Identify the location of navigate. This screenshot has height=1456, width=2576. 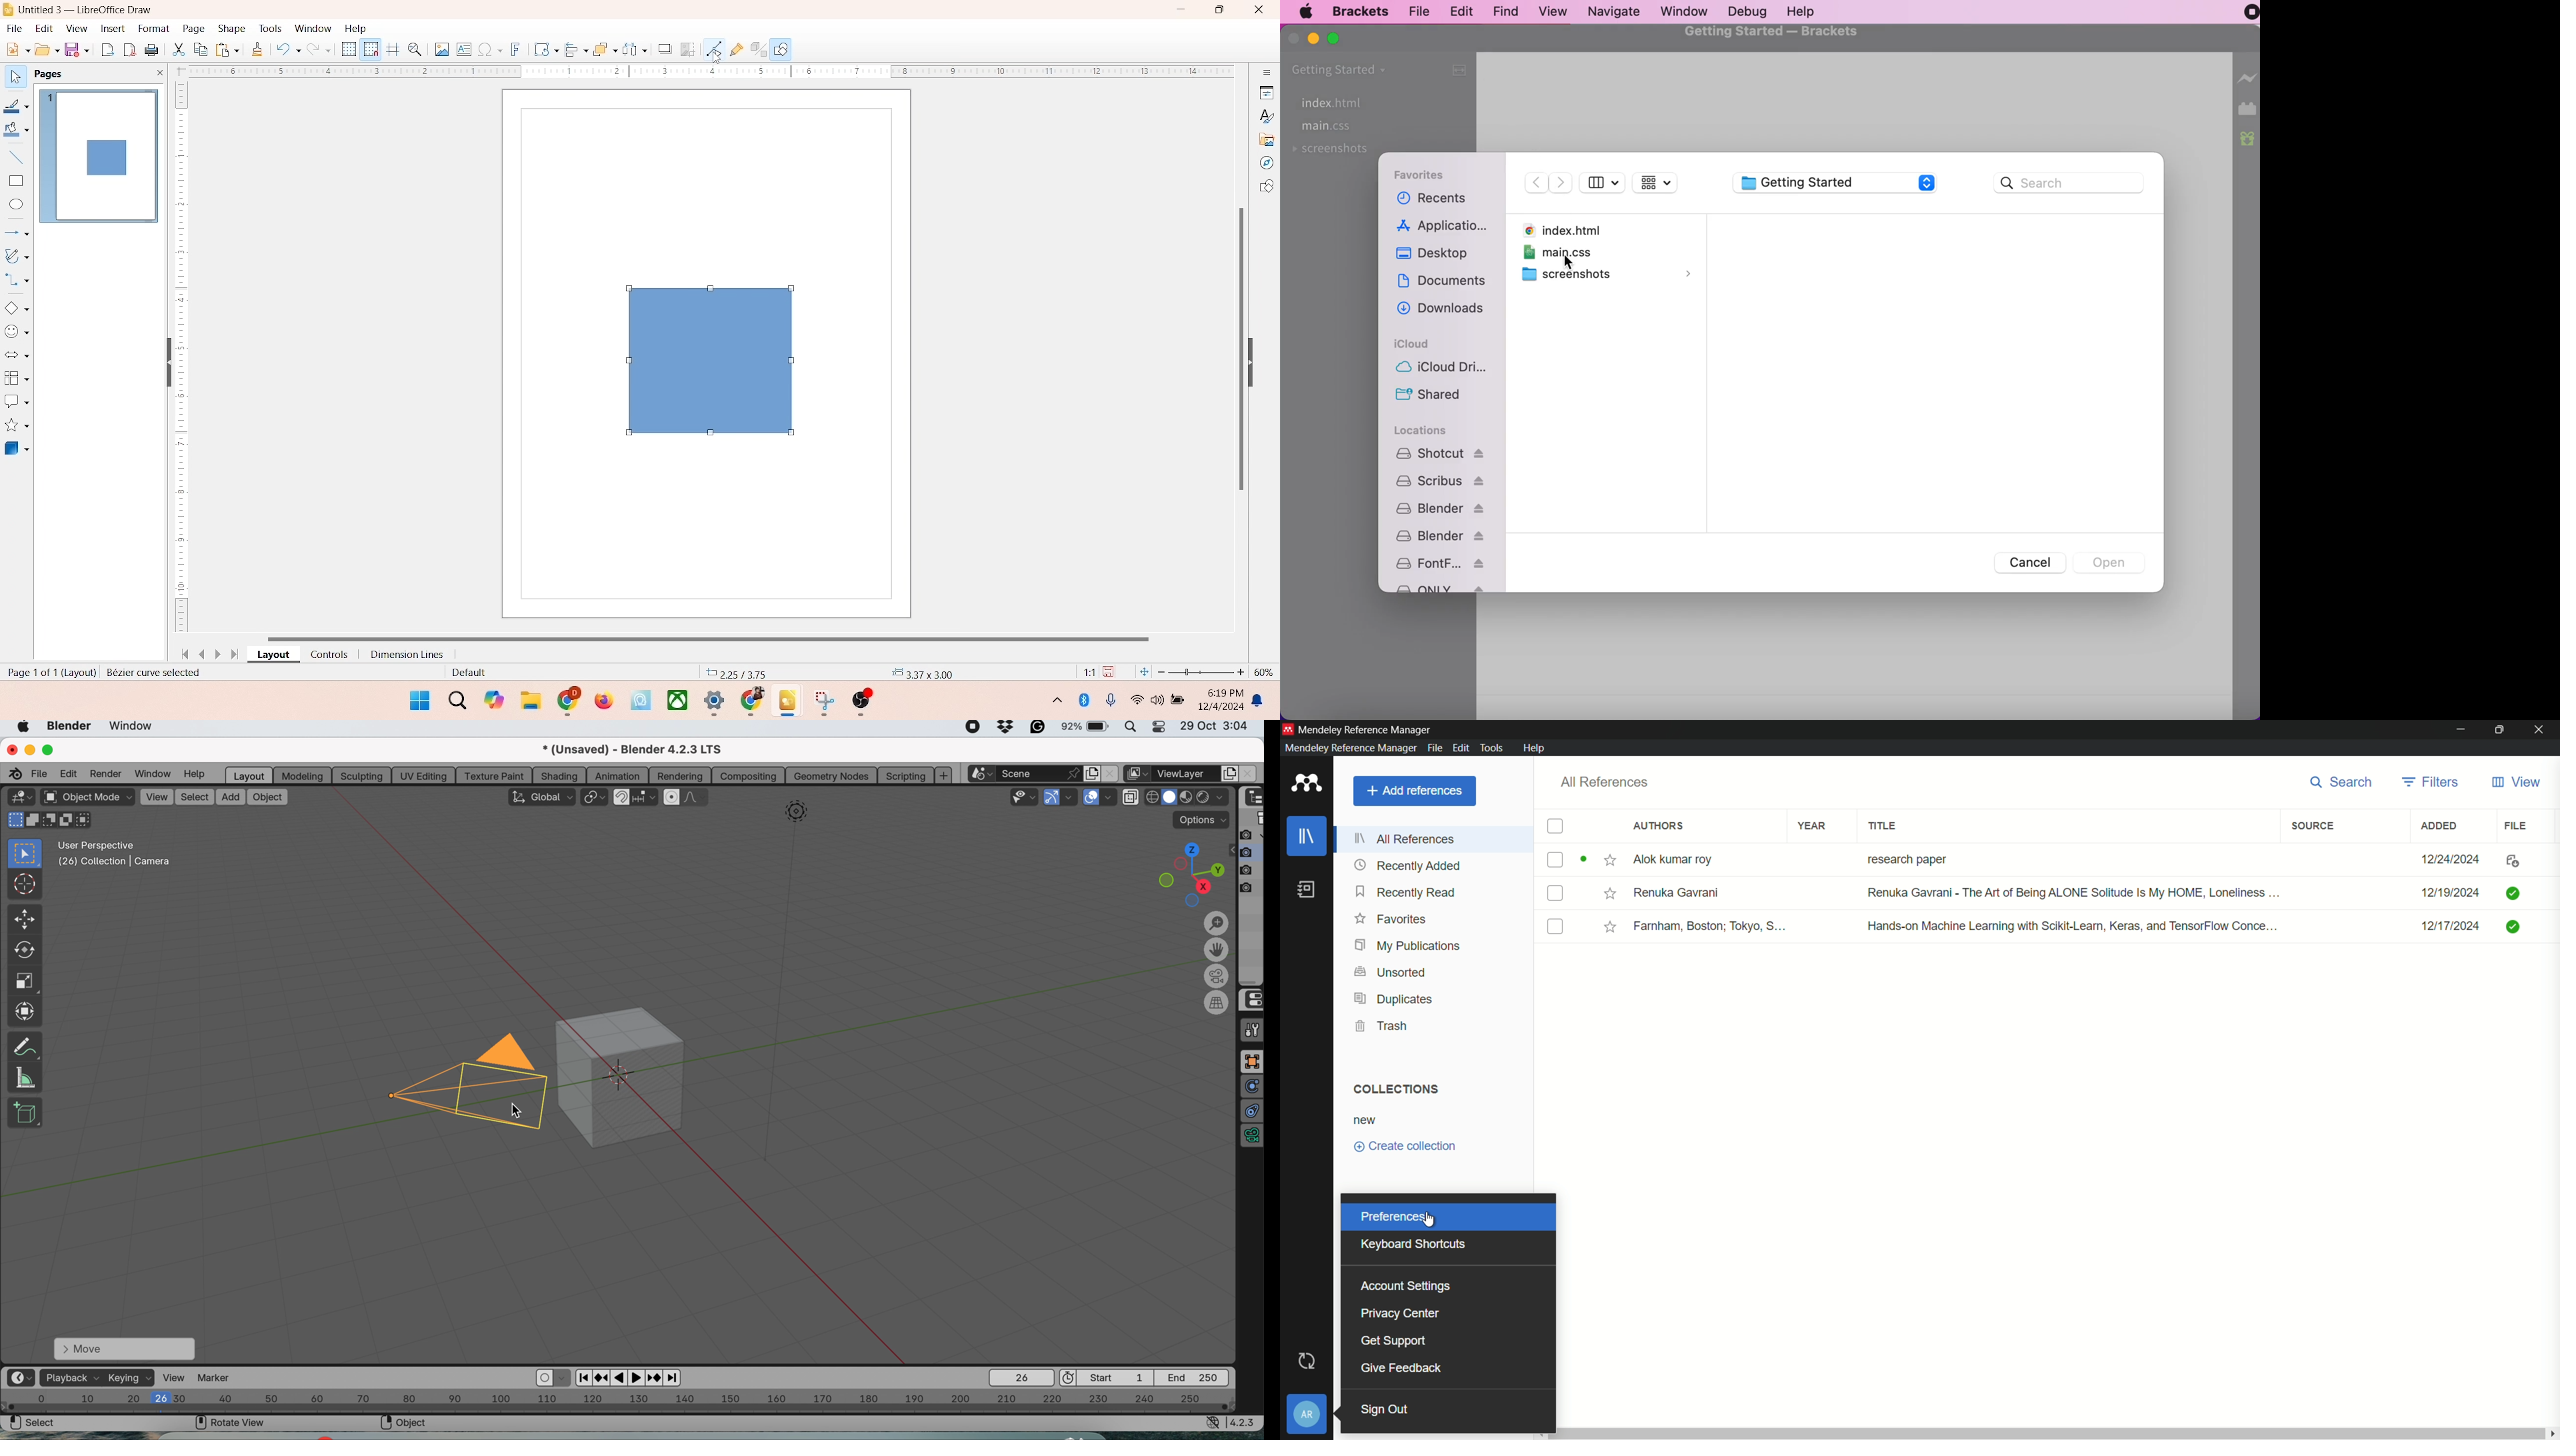
(1618, 12).